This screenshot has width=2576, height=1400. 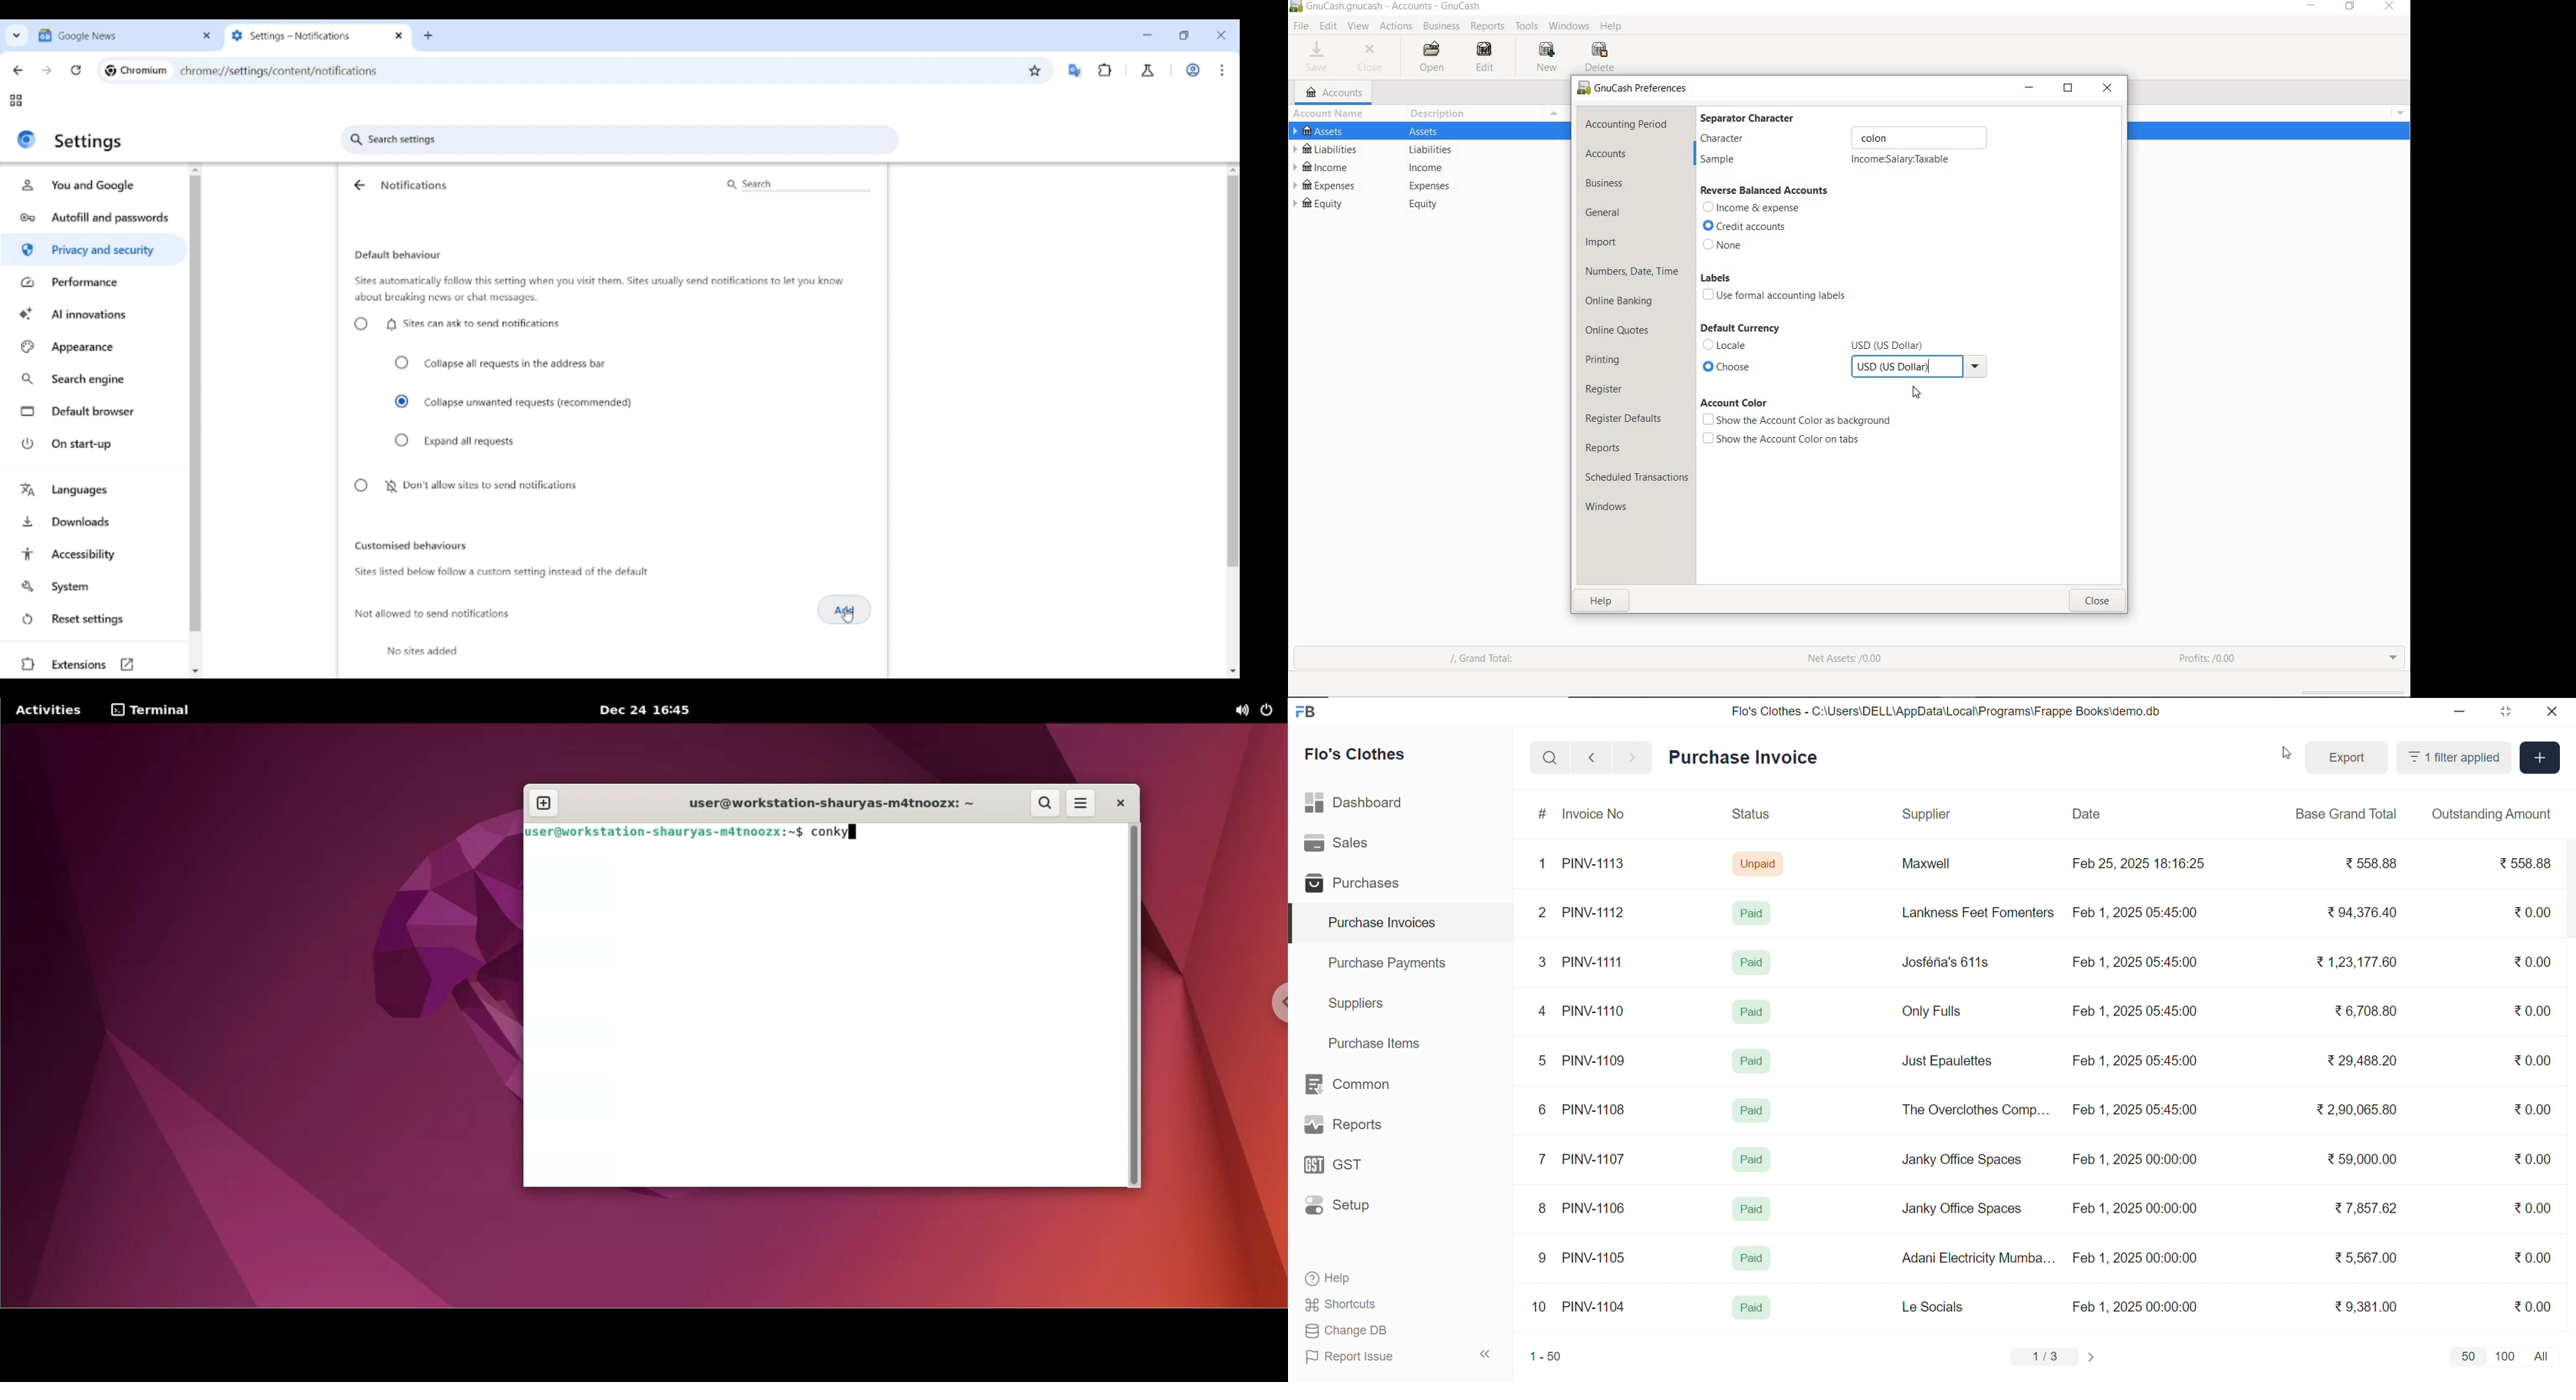 What do you see at coordinates (1359, 1128) in the screenshot?
I see `Reports` at bounding box center [1359, 1128].